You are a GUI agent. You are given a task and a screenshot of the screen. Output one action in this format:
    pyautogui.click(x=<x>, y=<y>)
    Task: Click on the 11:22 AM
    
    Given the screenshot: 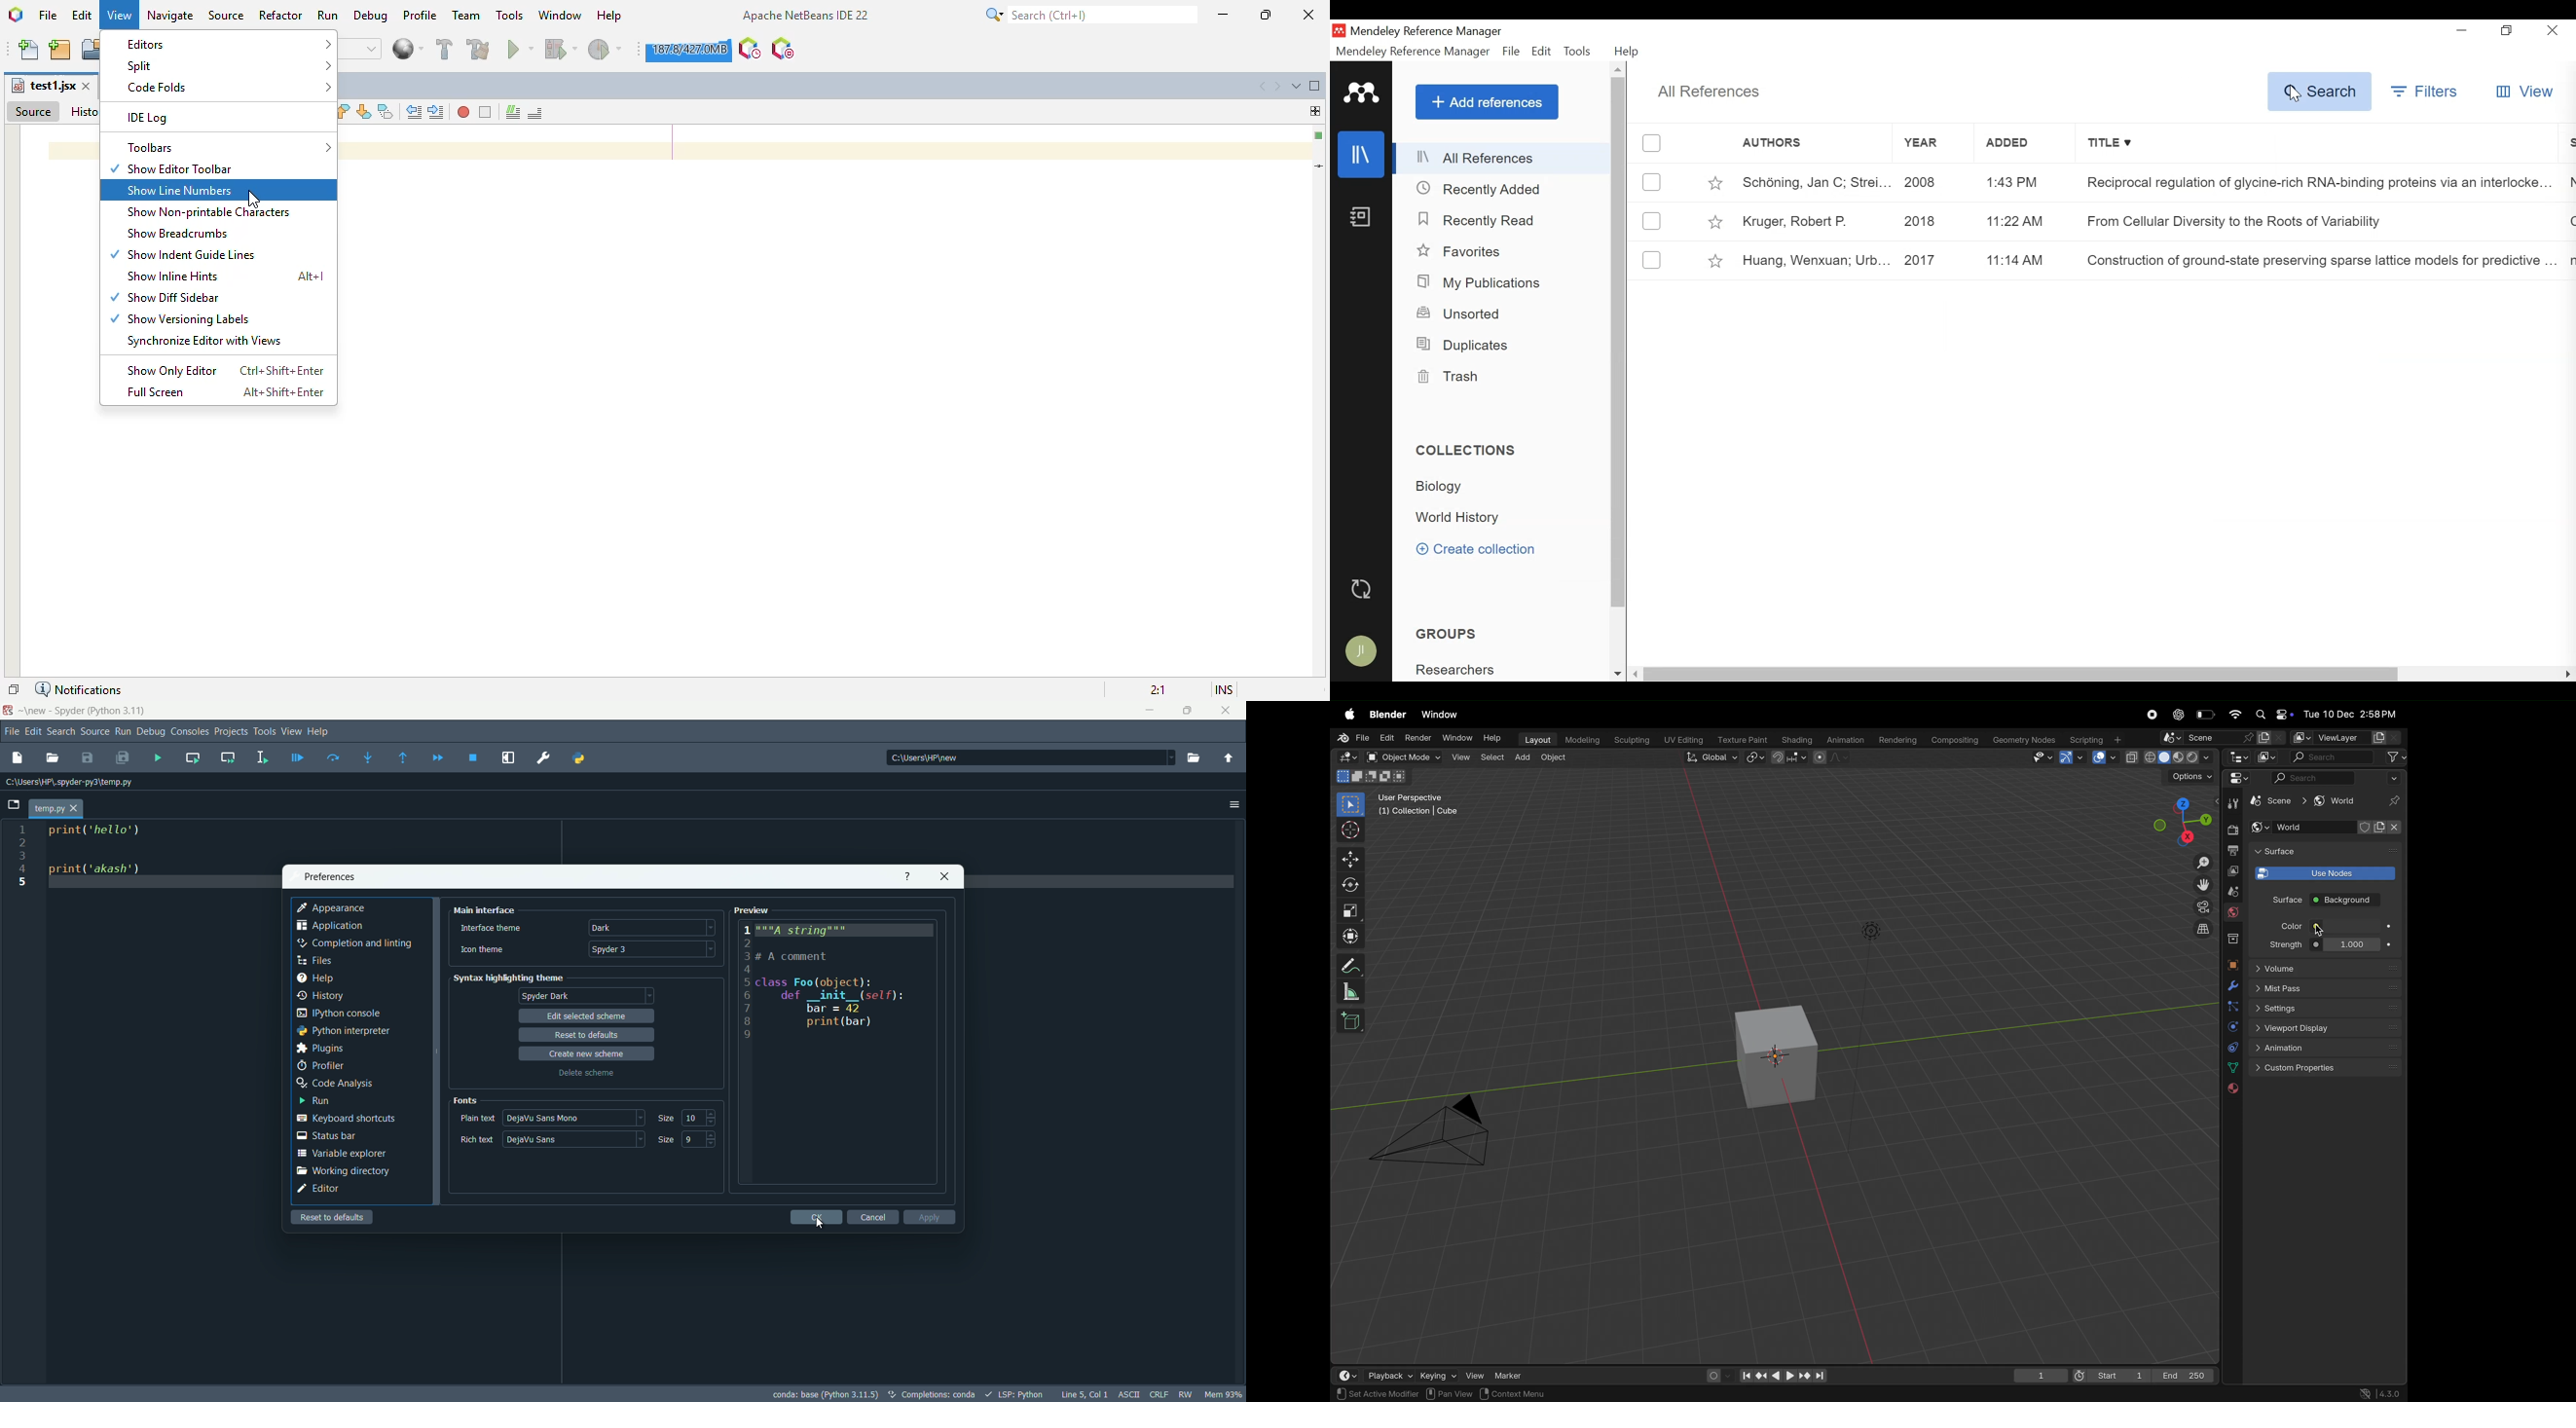 What is the action you would take?
    pyautogui.click(x=2028, y=220)
    